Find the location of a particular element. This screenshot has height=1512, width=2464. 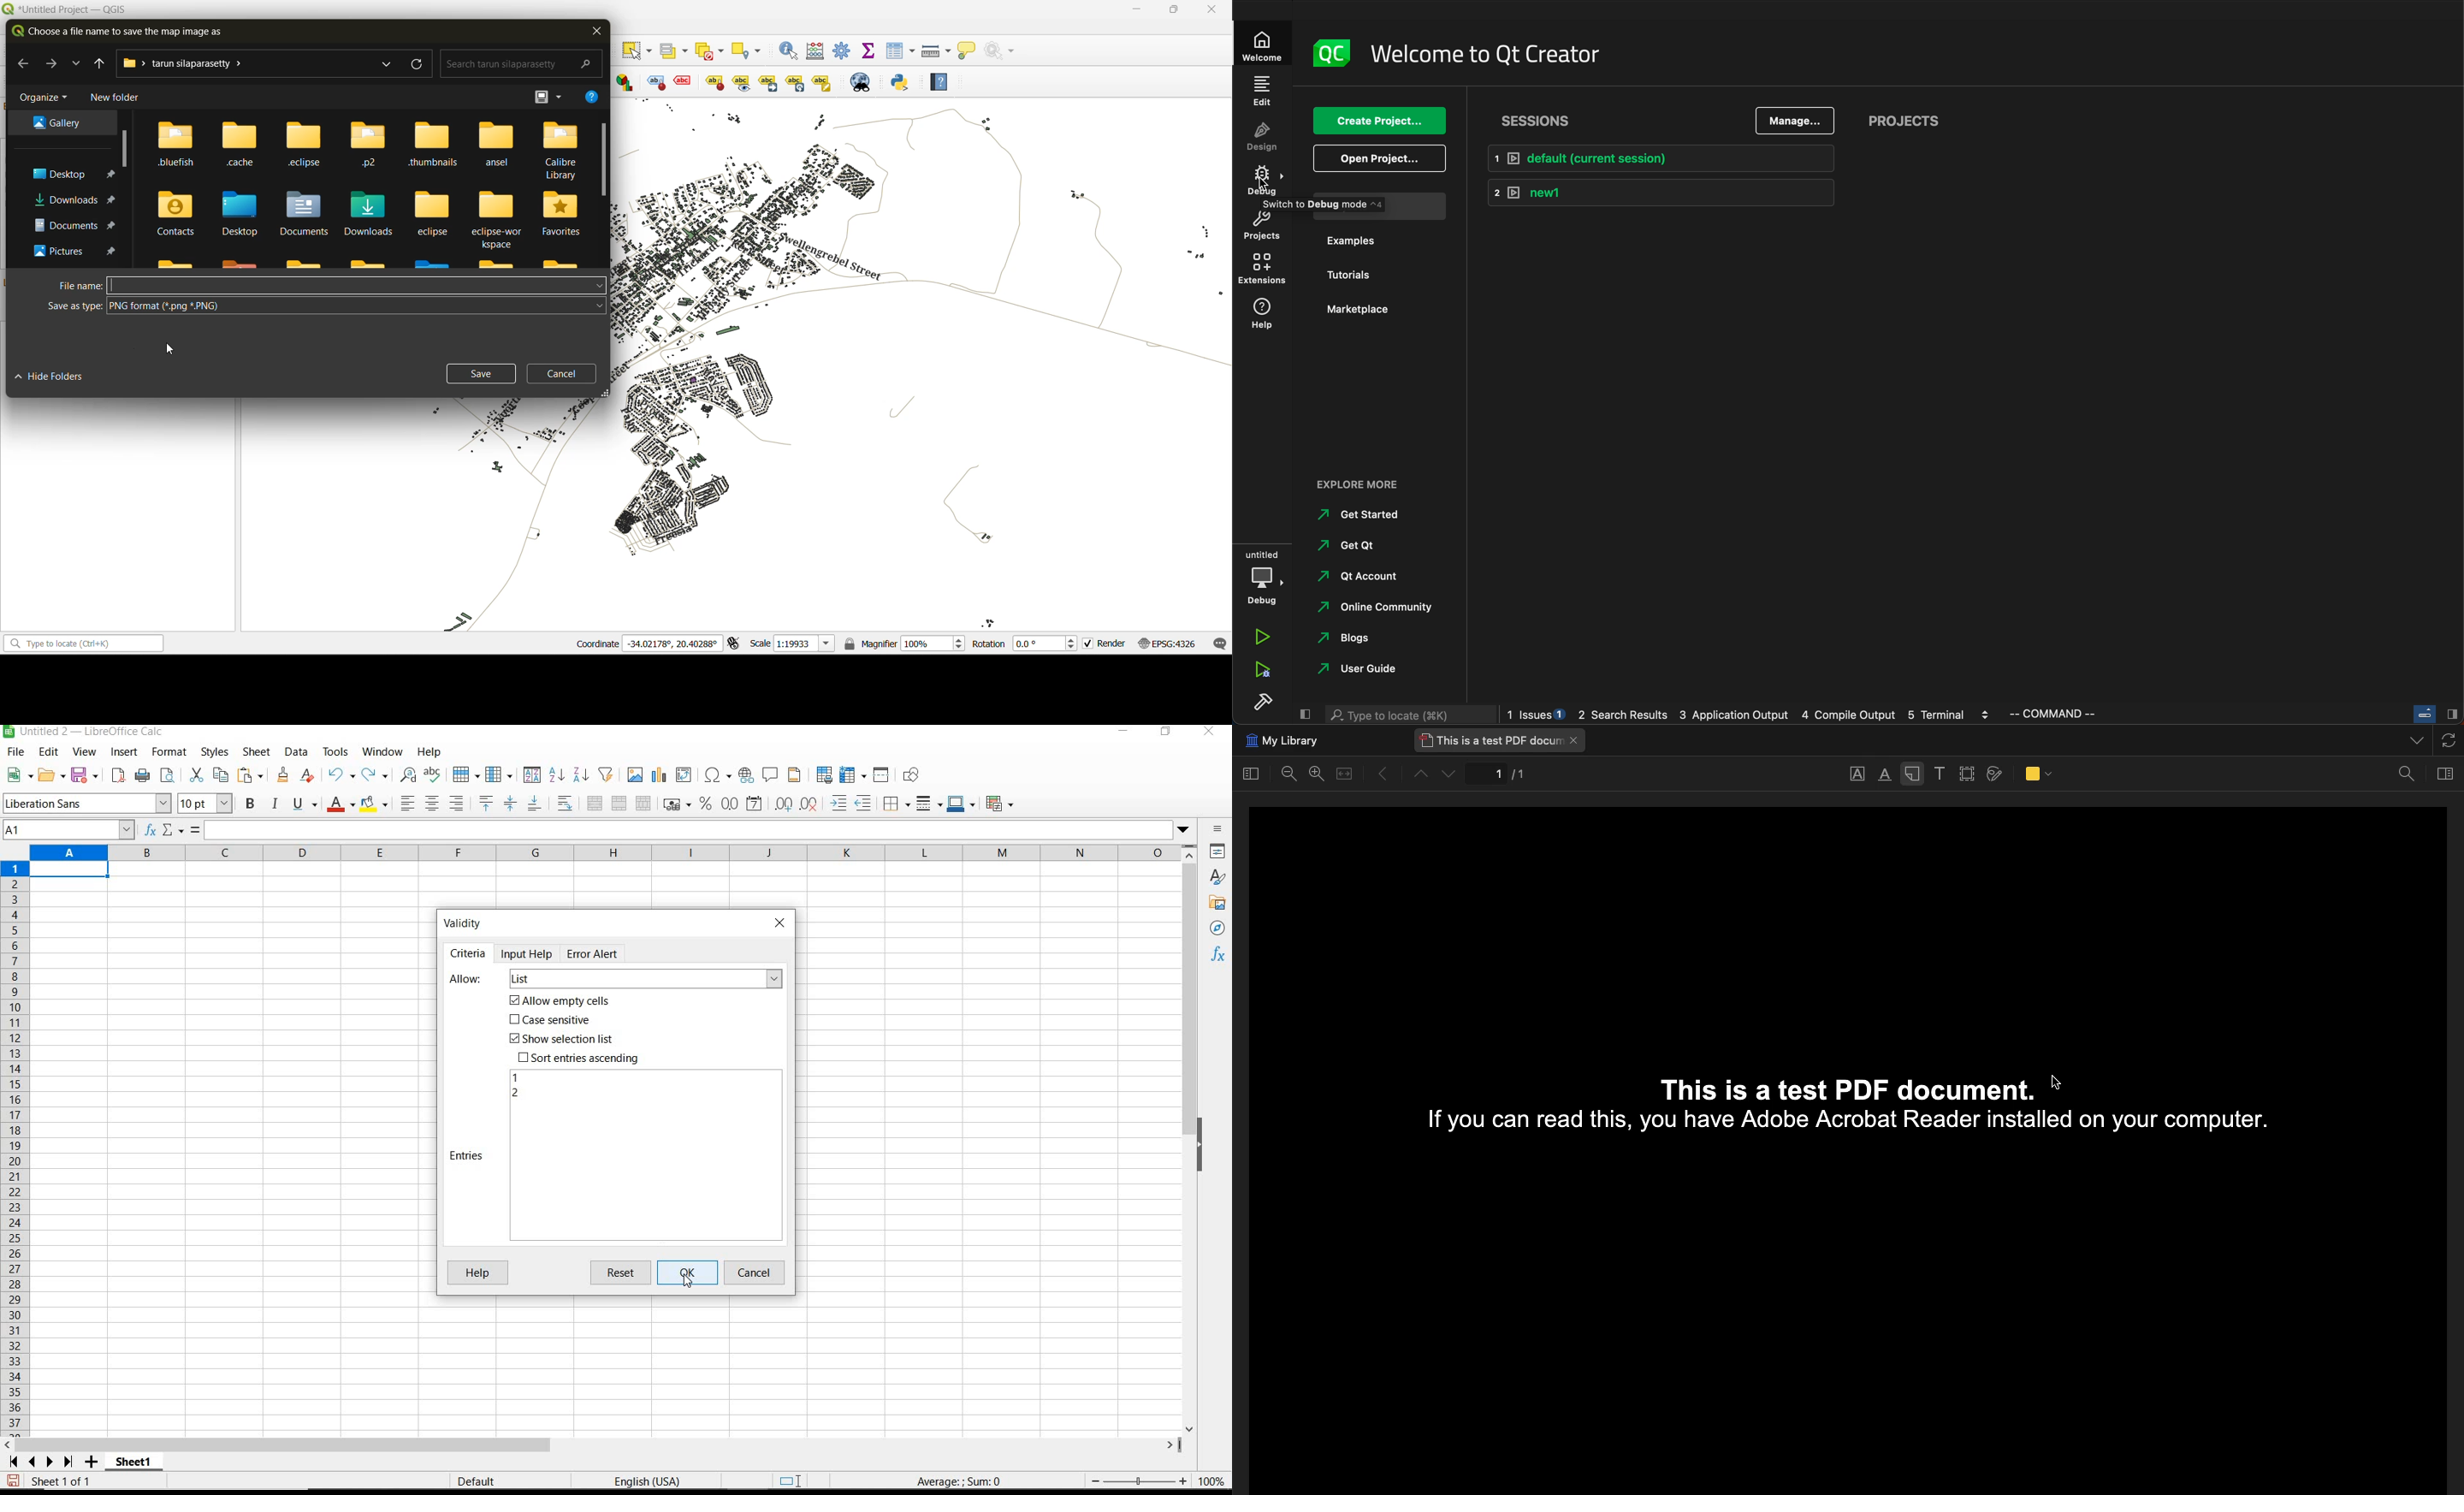

Merge is located at coordinates (1344, 774).